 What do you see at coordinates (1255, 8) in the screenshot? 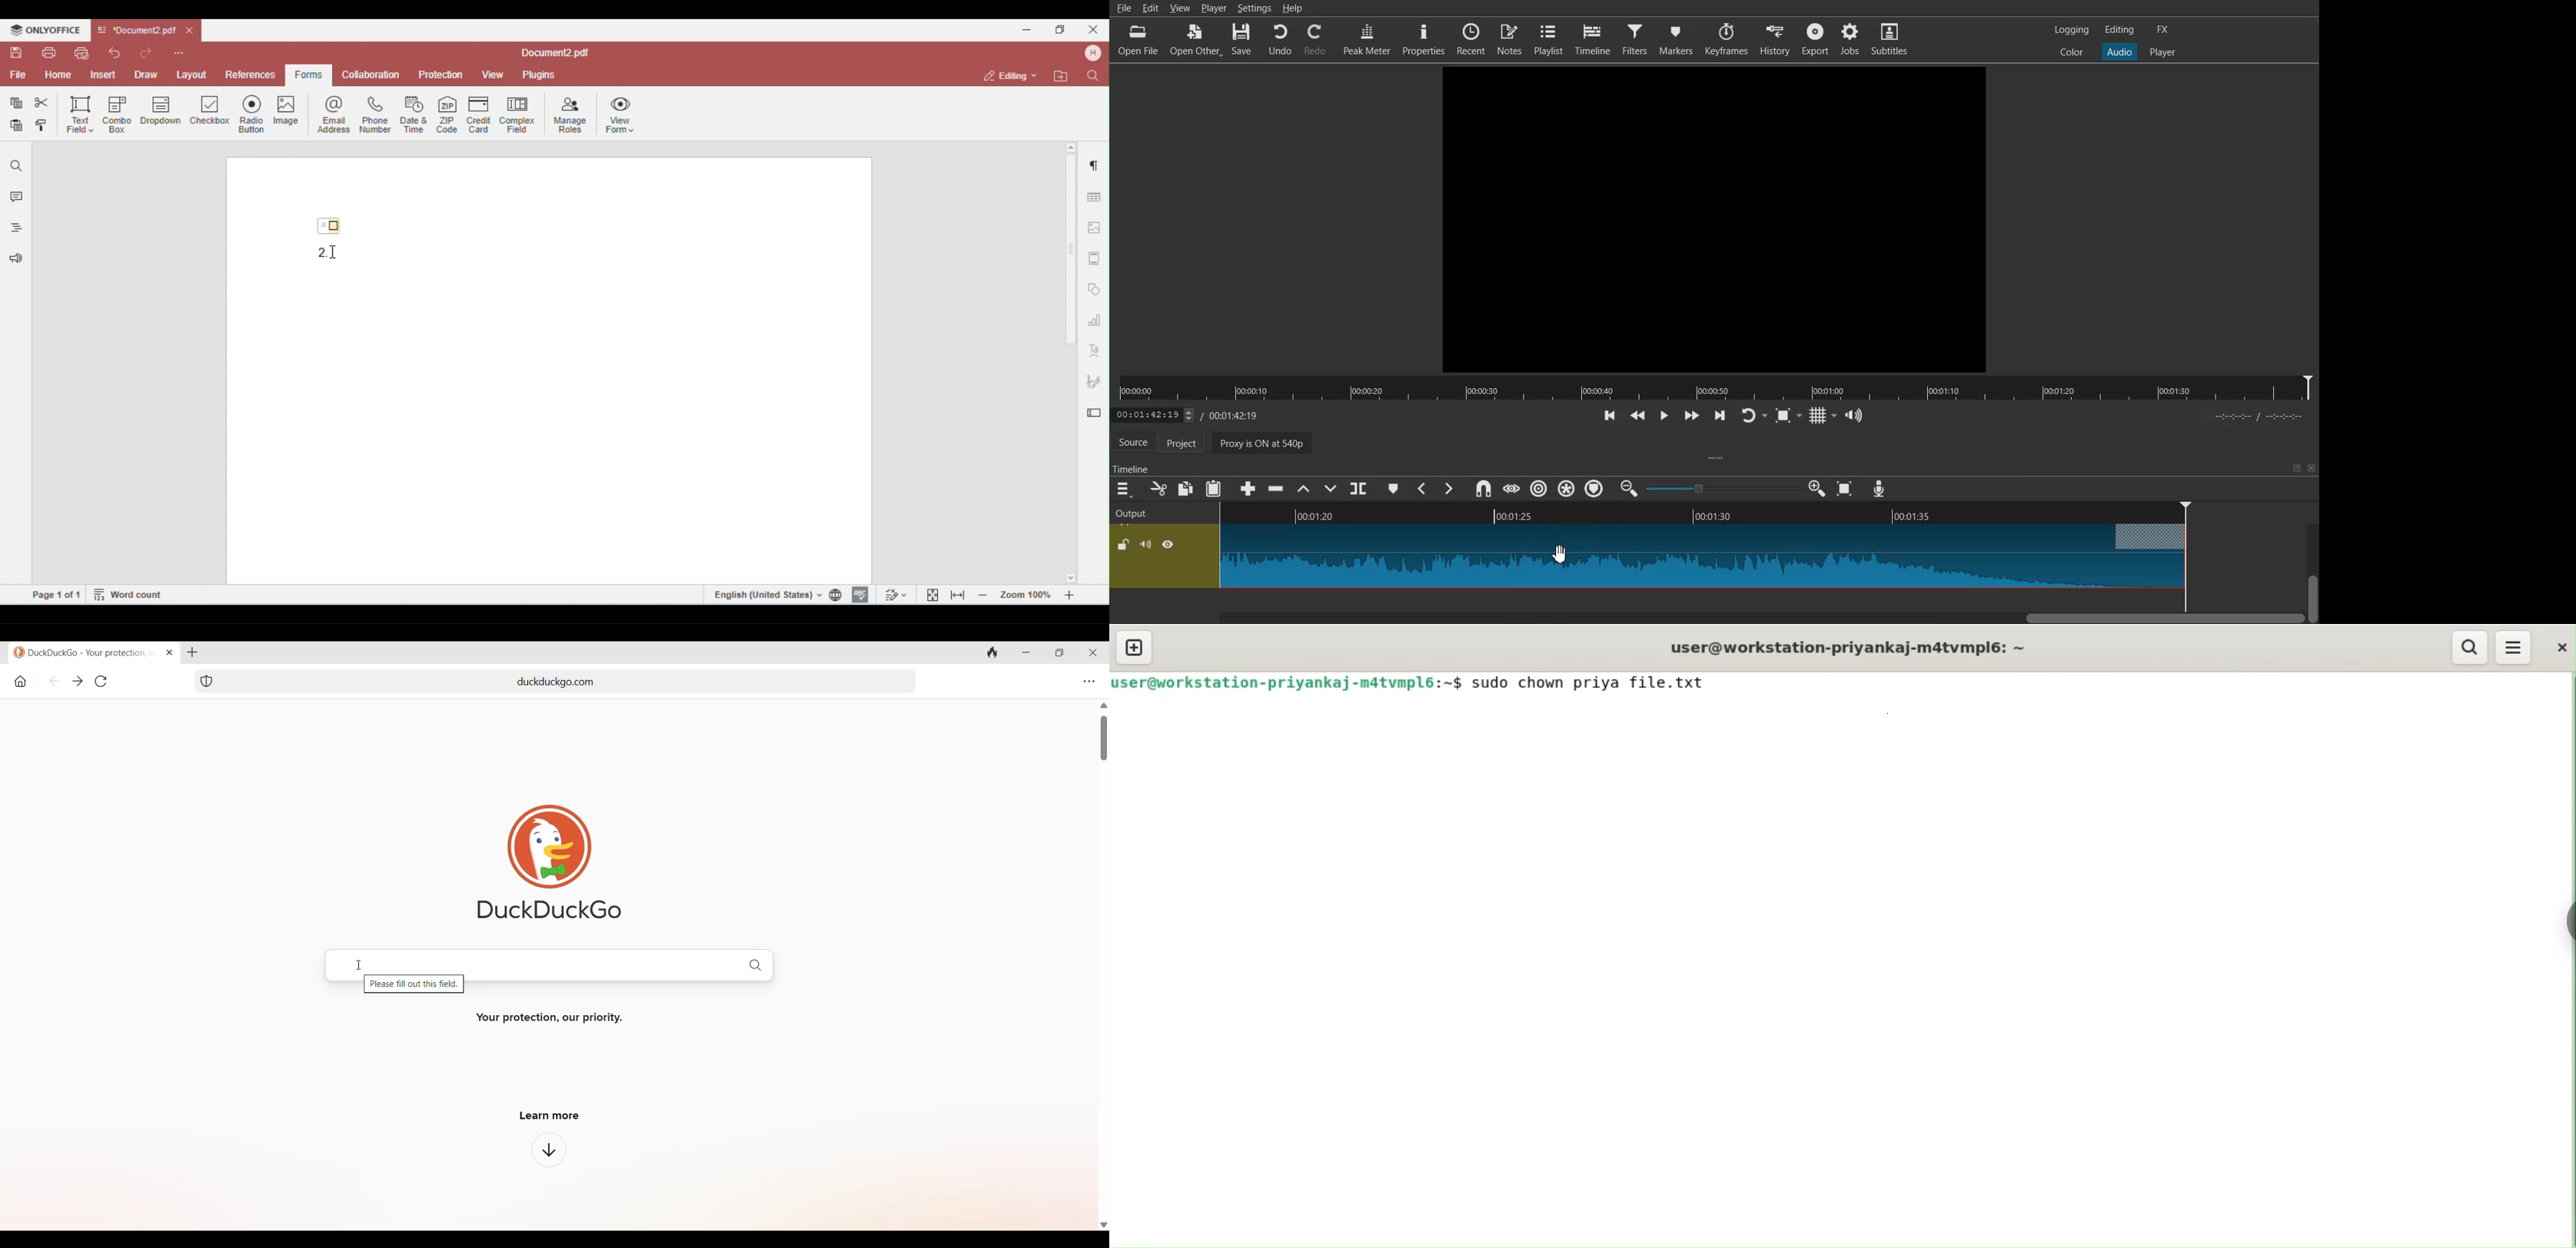
I see `Settings` at bounding box center [1255, 8].